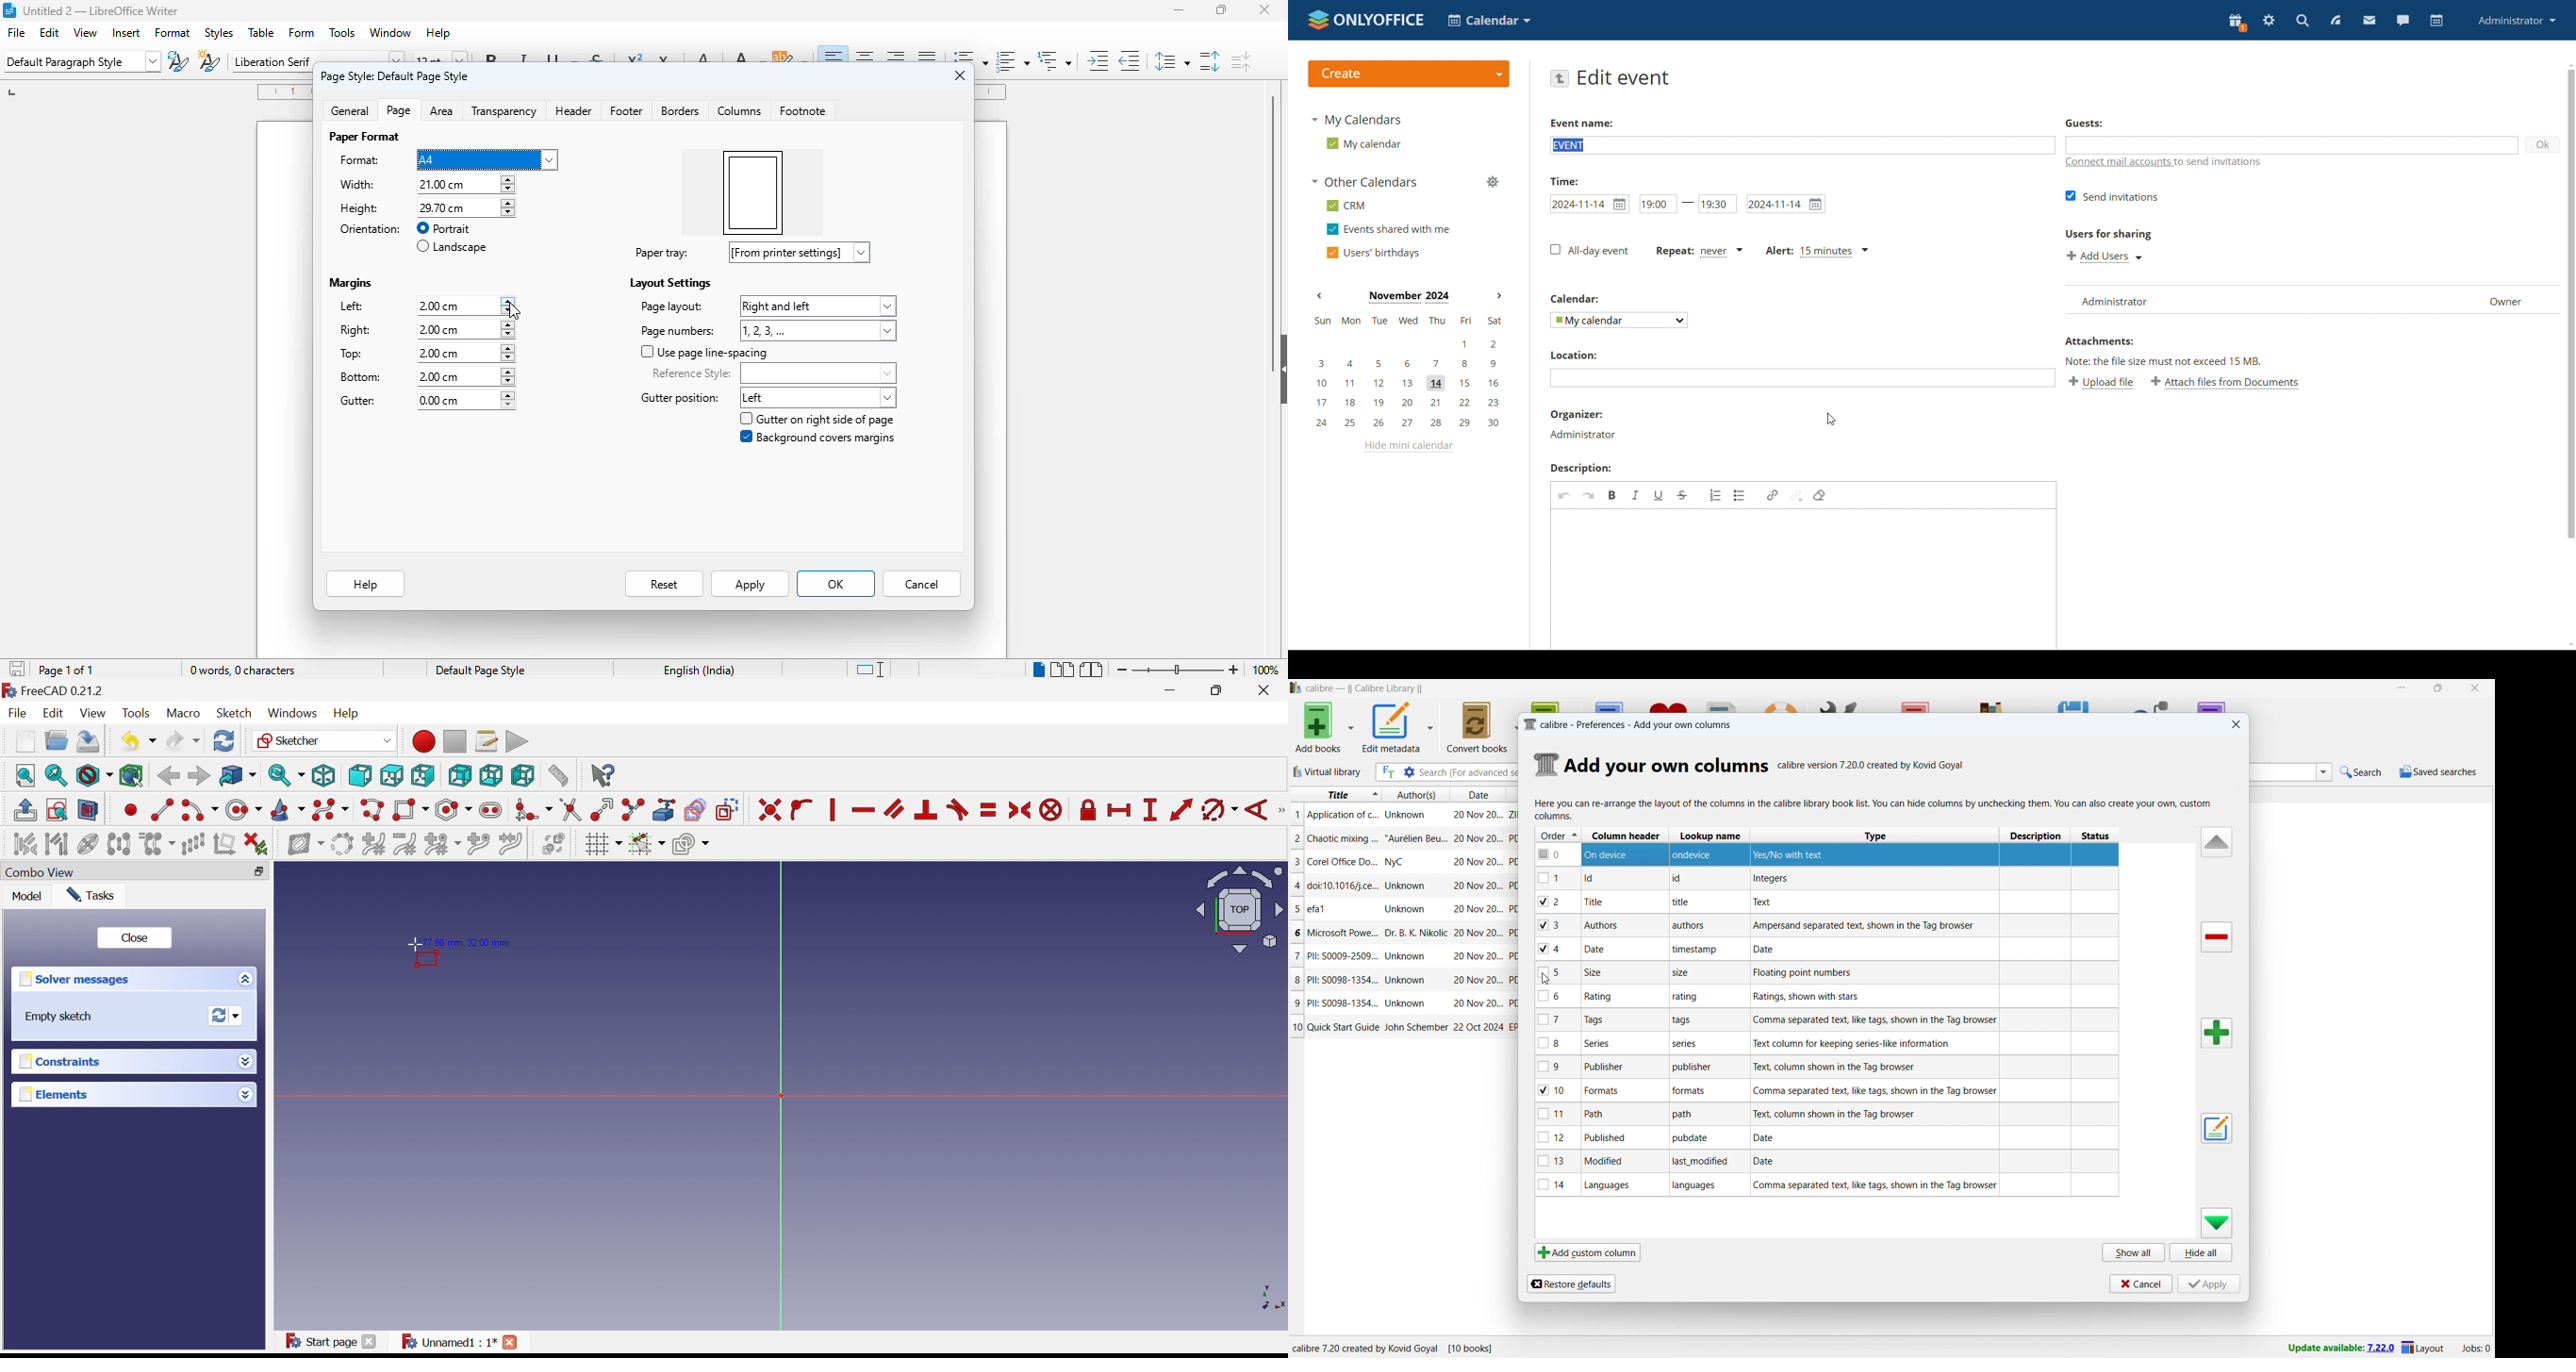 This screenshot has width=2576, height=1372. I want to click on Join curves, so click(511, 844).